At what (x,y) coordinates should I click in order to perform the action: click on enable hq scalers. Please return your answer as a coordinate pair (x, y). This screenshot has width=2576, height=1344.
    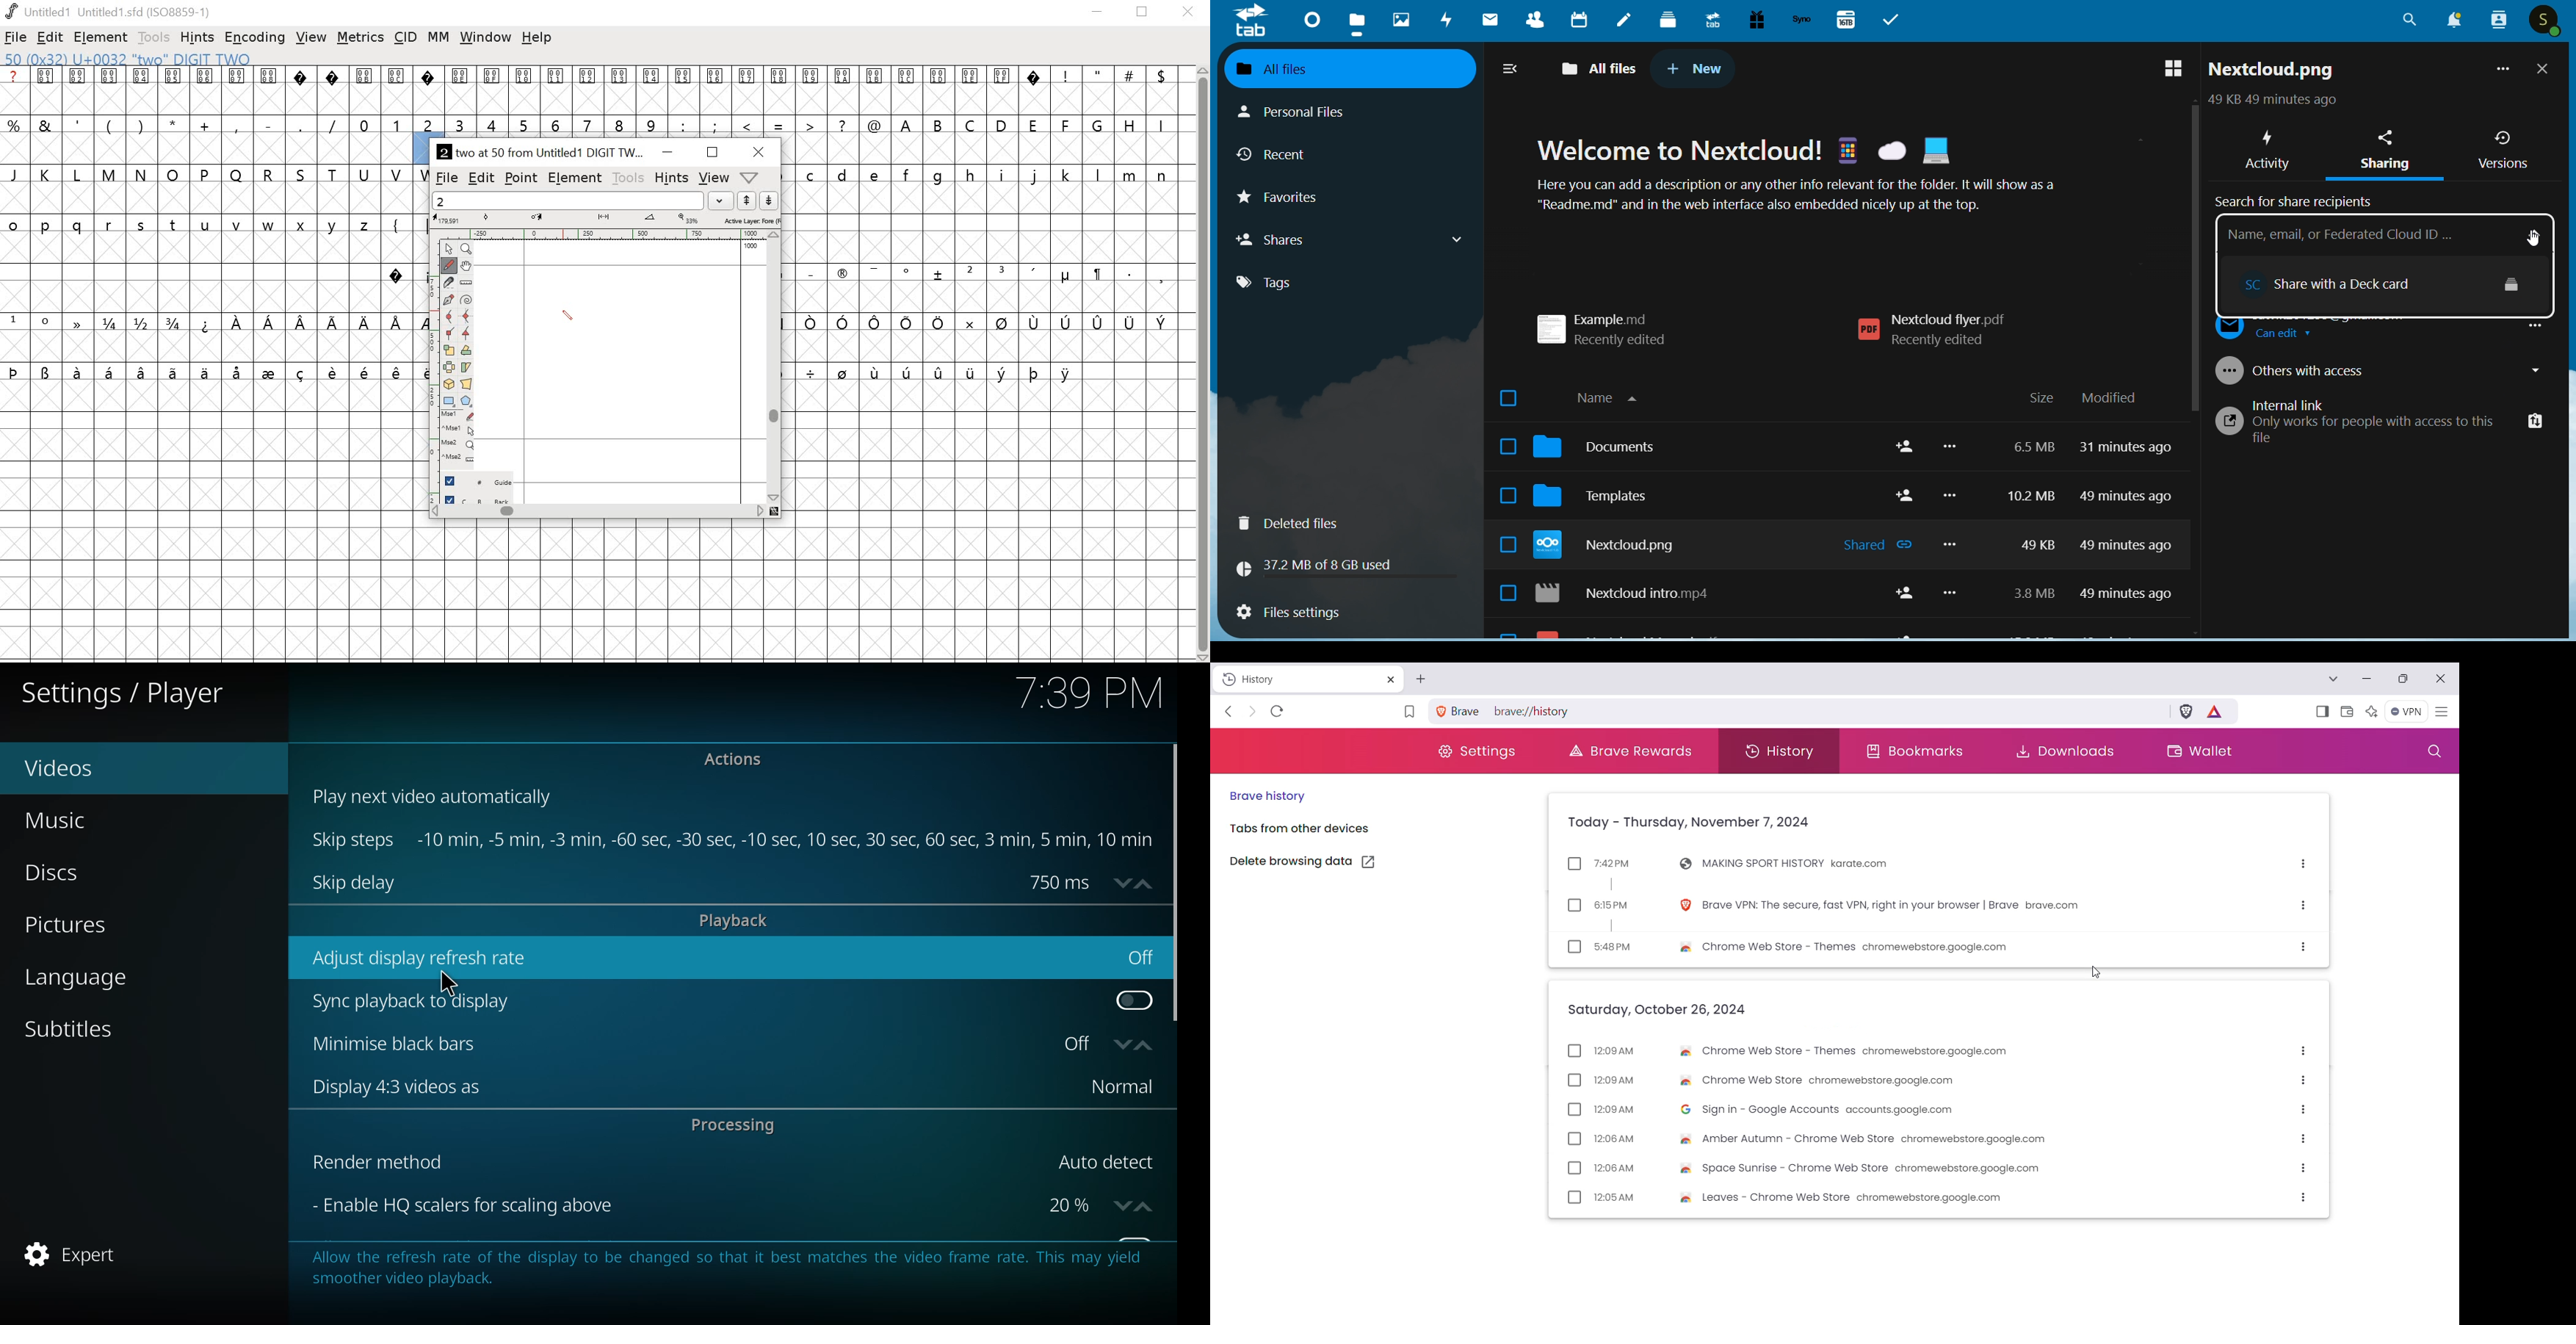
    Looking at the image, I should click on (459, 1204).